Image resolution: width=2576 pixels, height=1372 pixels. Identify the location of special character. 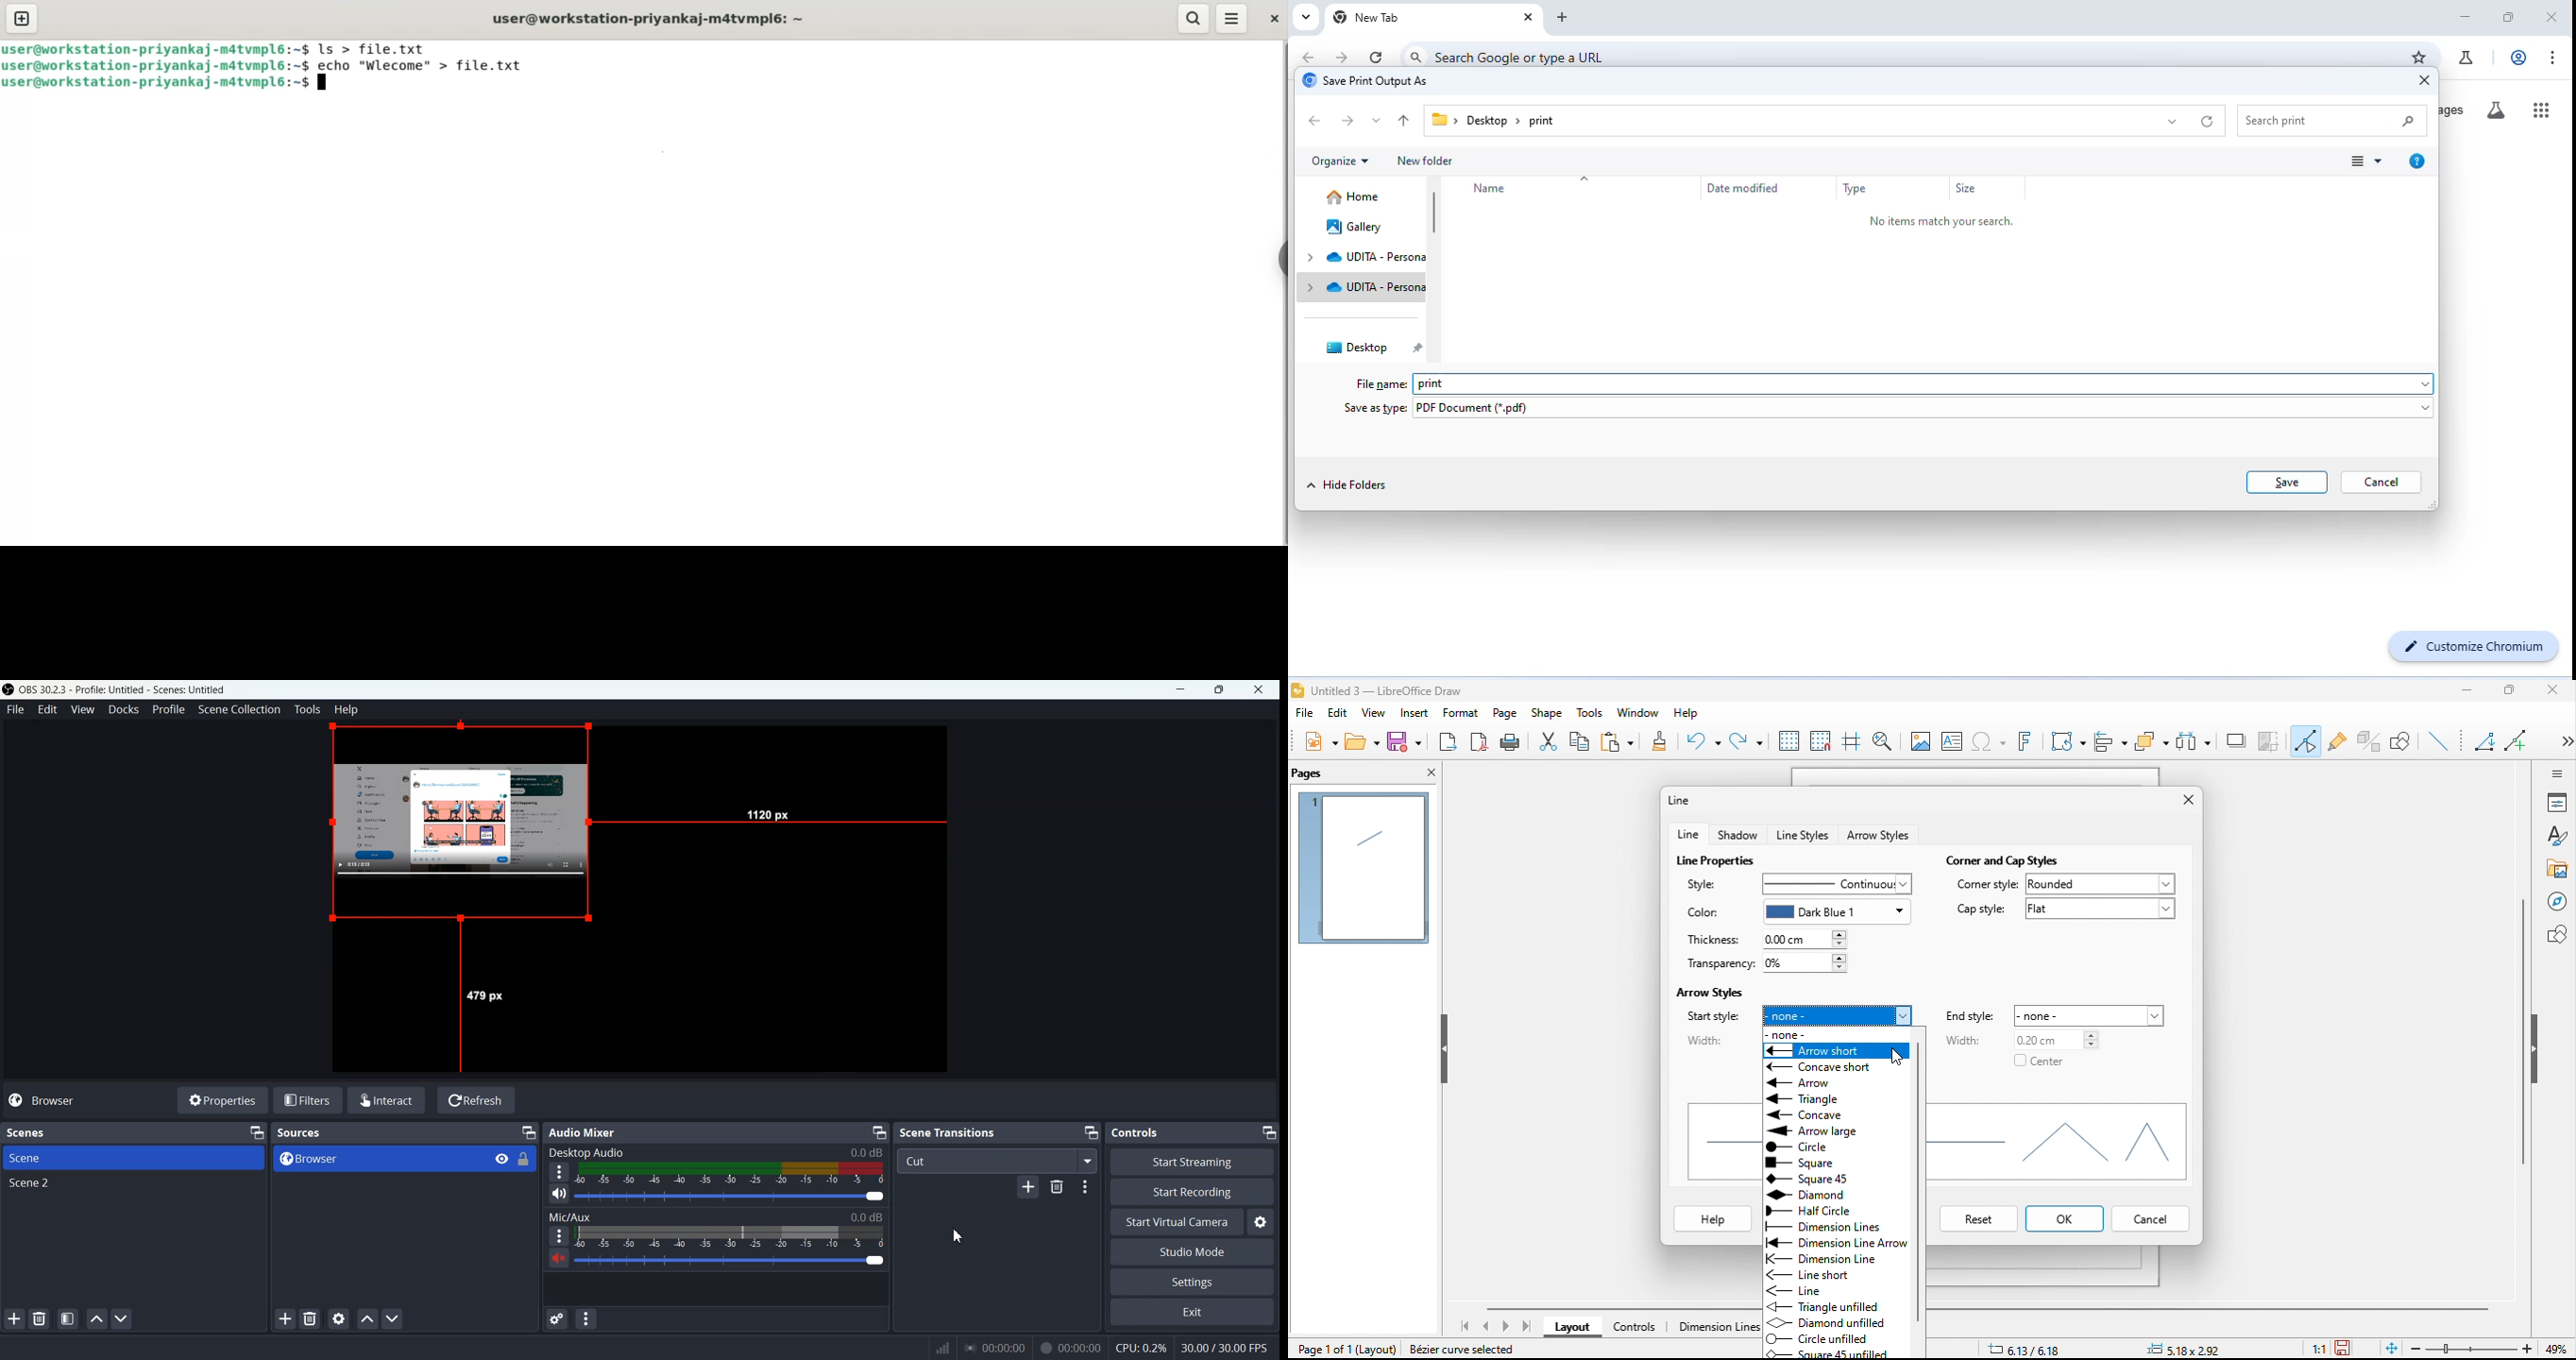
(1991, 743).